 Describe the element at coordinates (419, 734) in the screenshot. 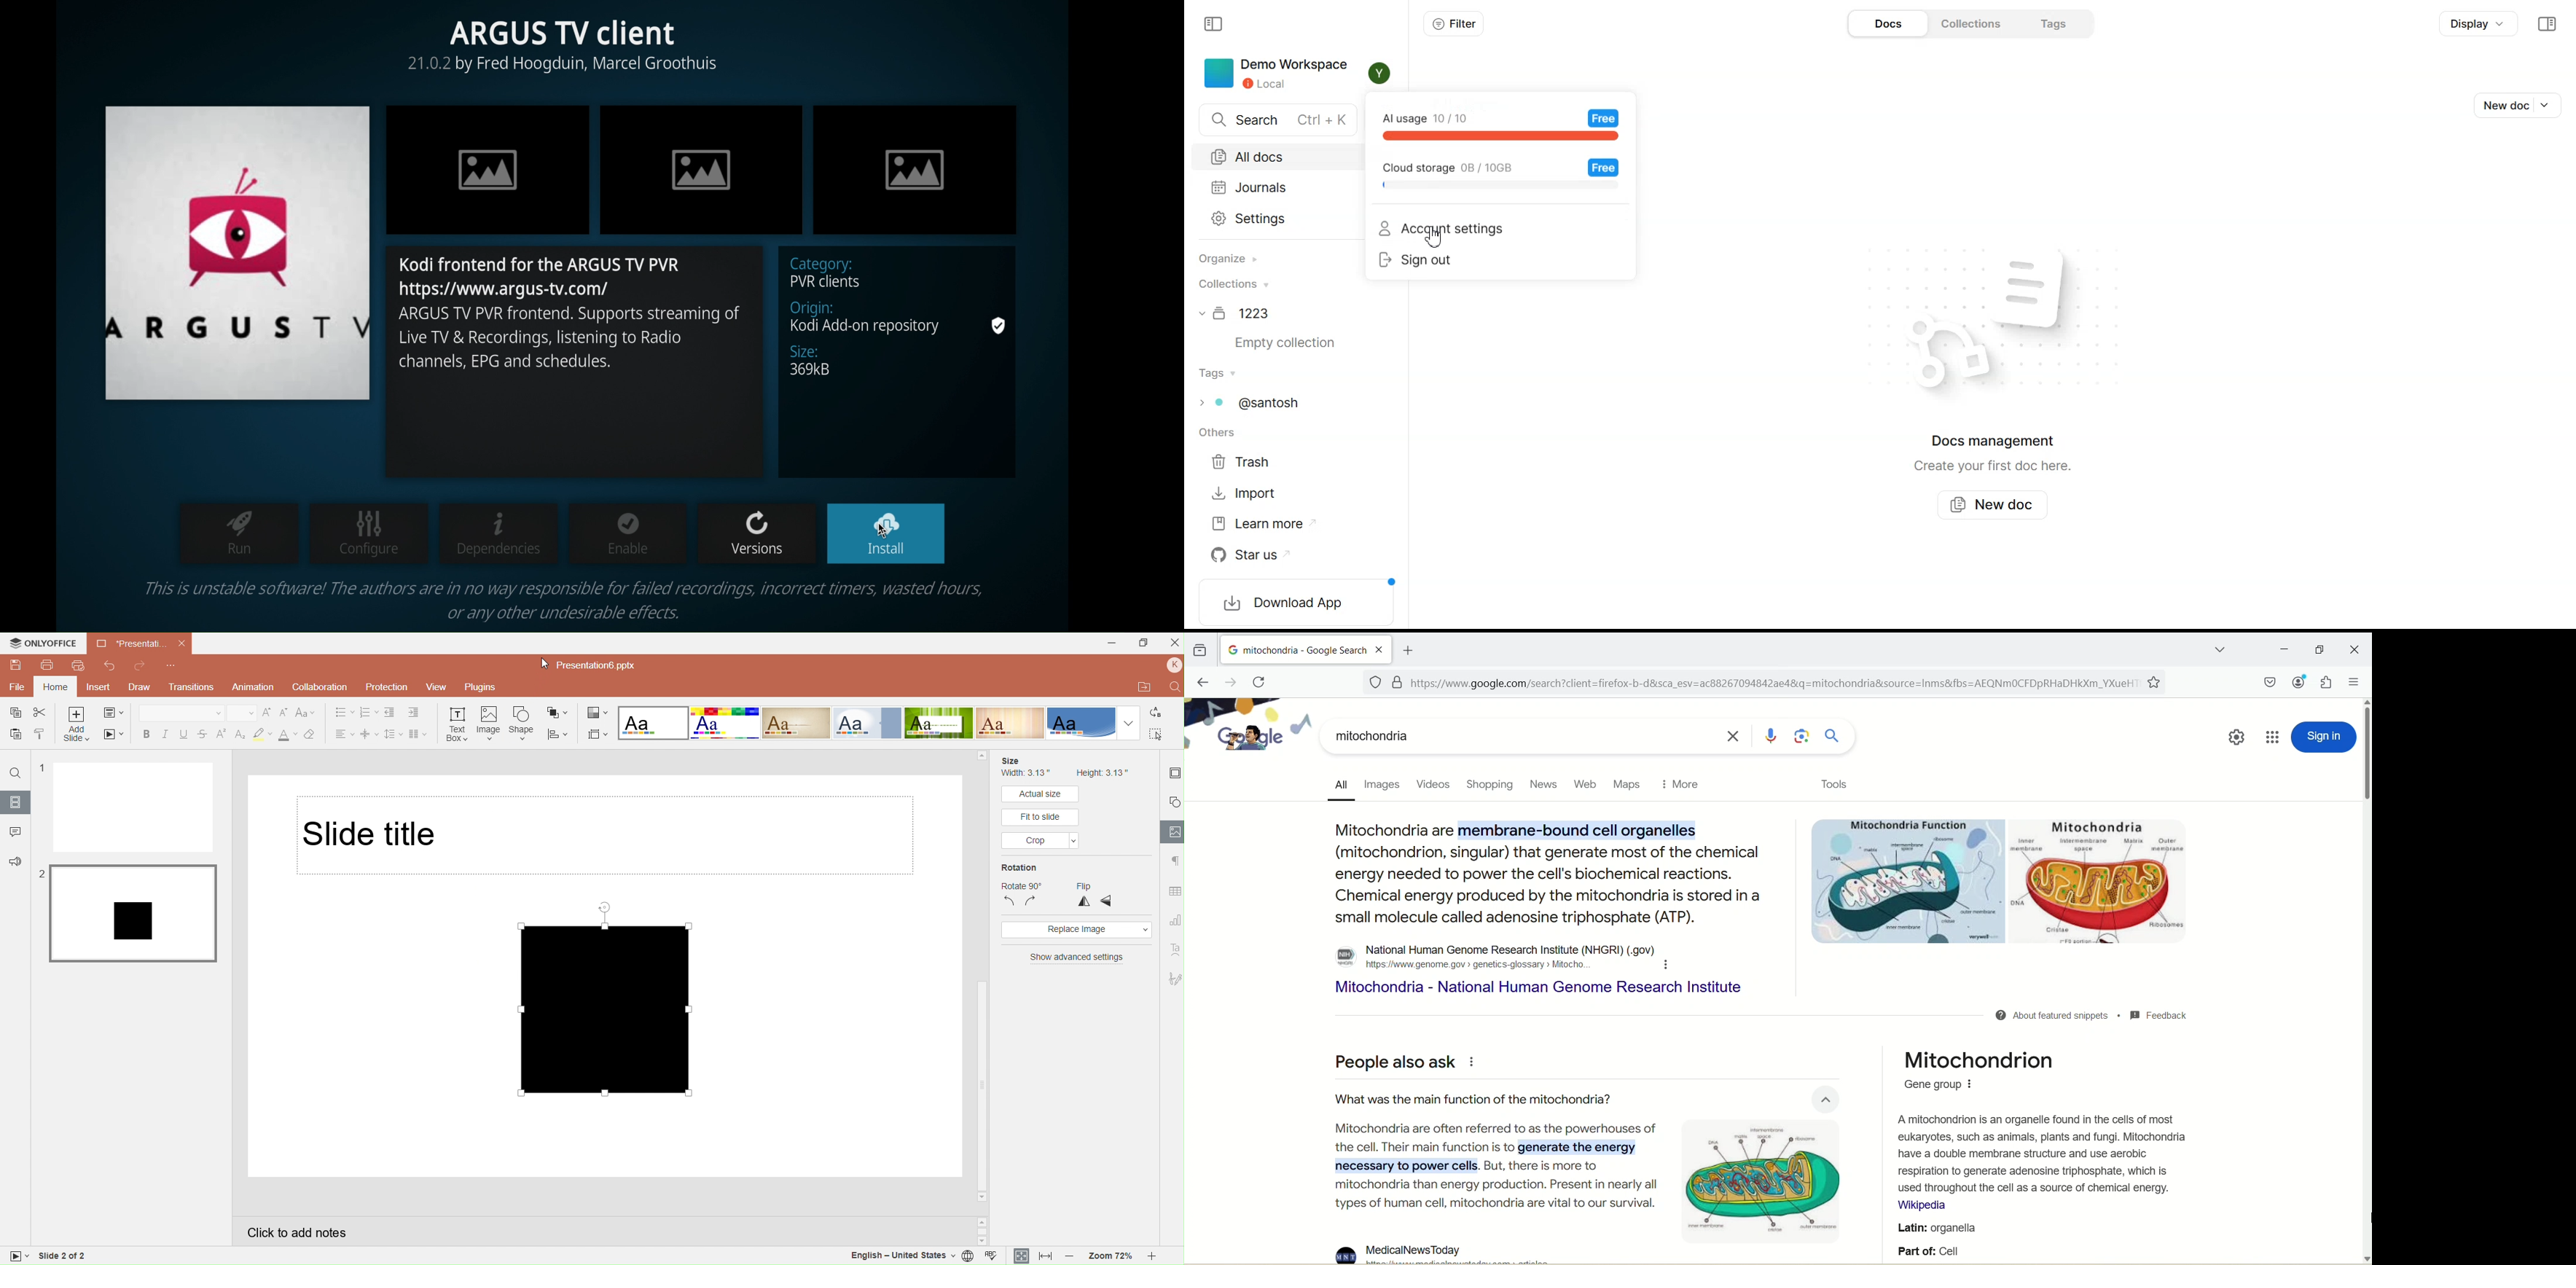

I see `Insert columns` at that location.